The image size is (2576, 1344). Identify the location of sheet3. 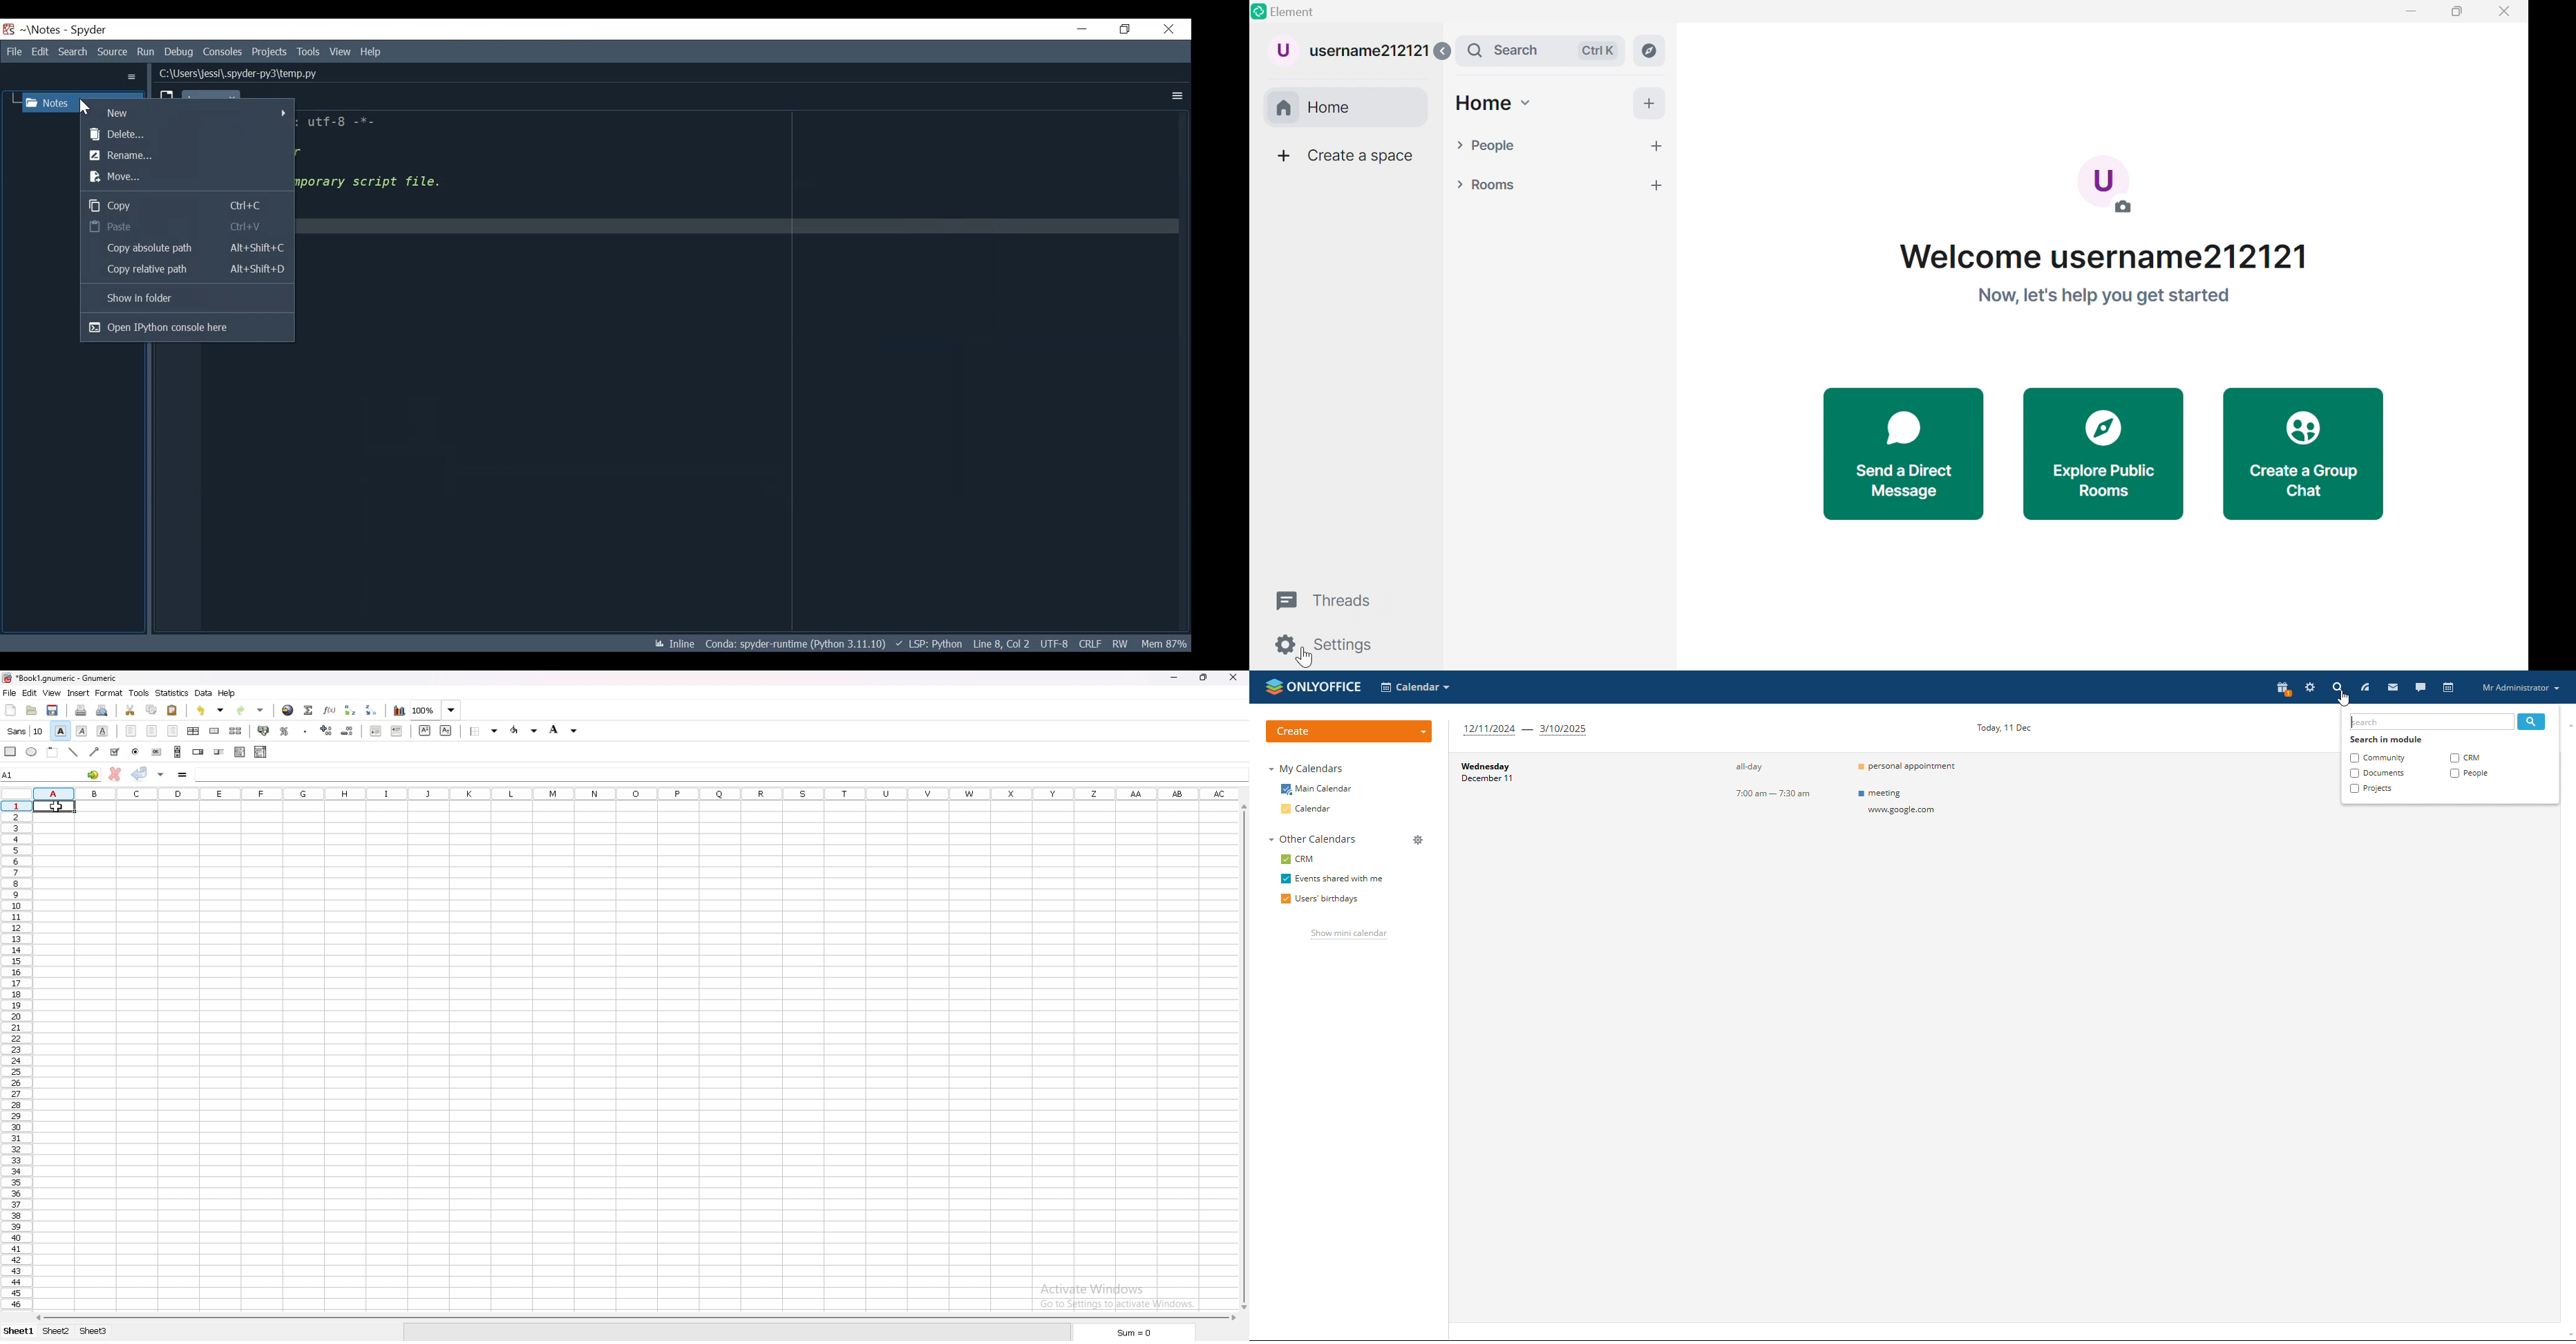
(95, 1332).